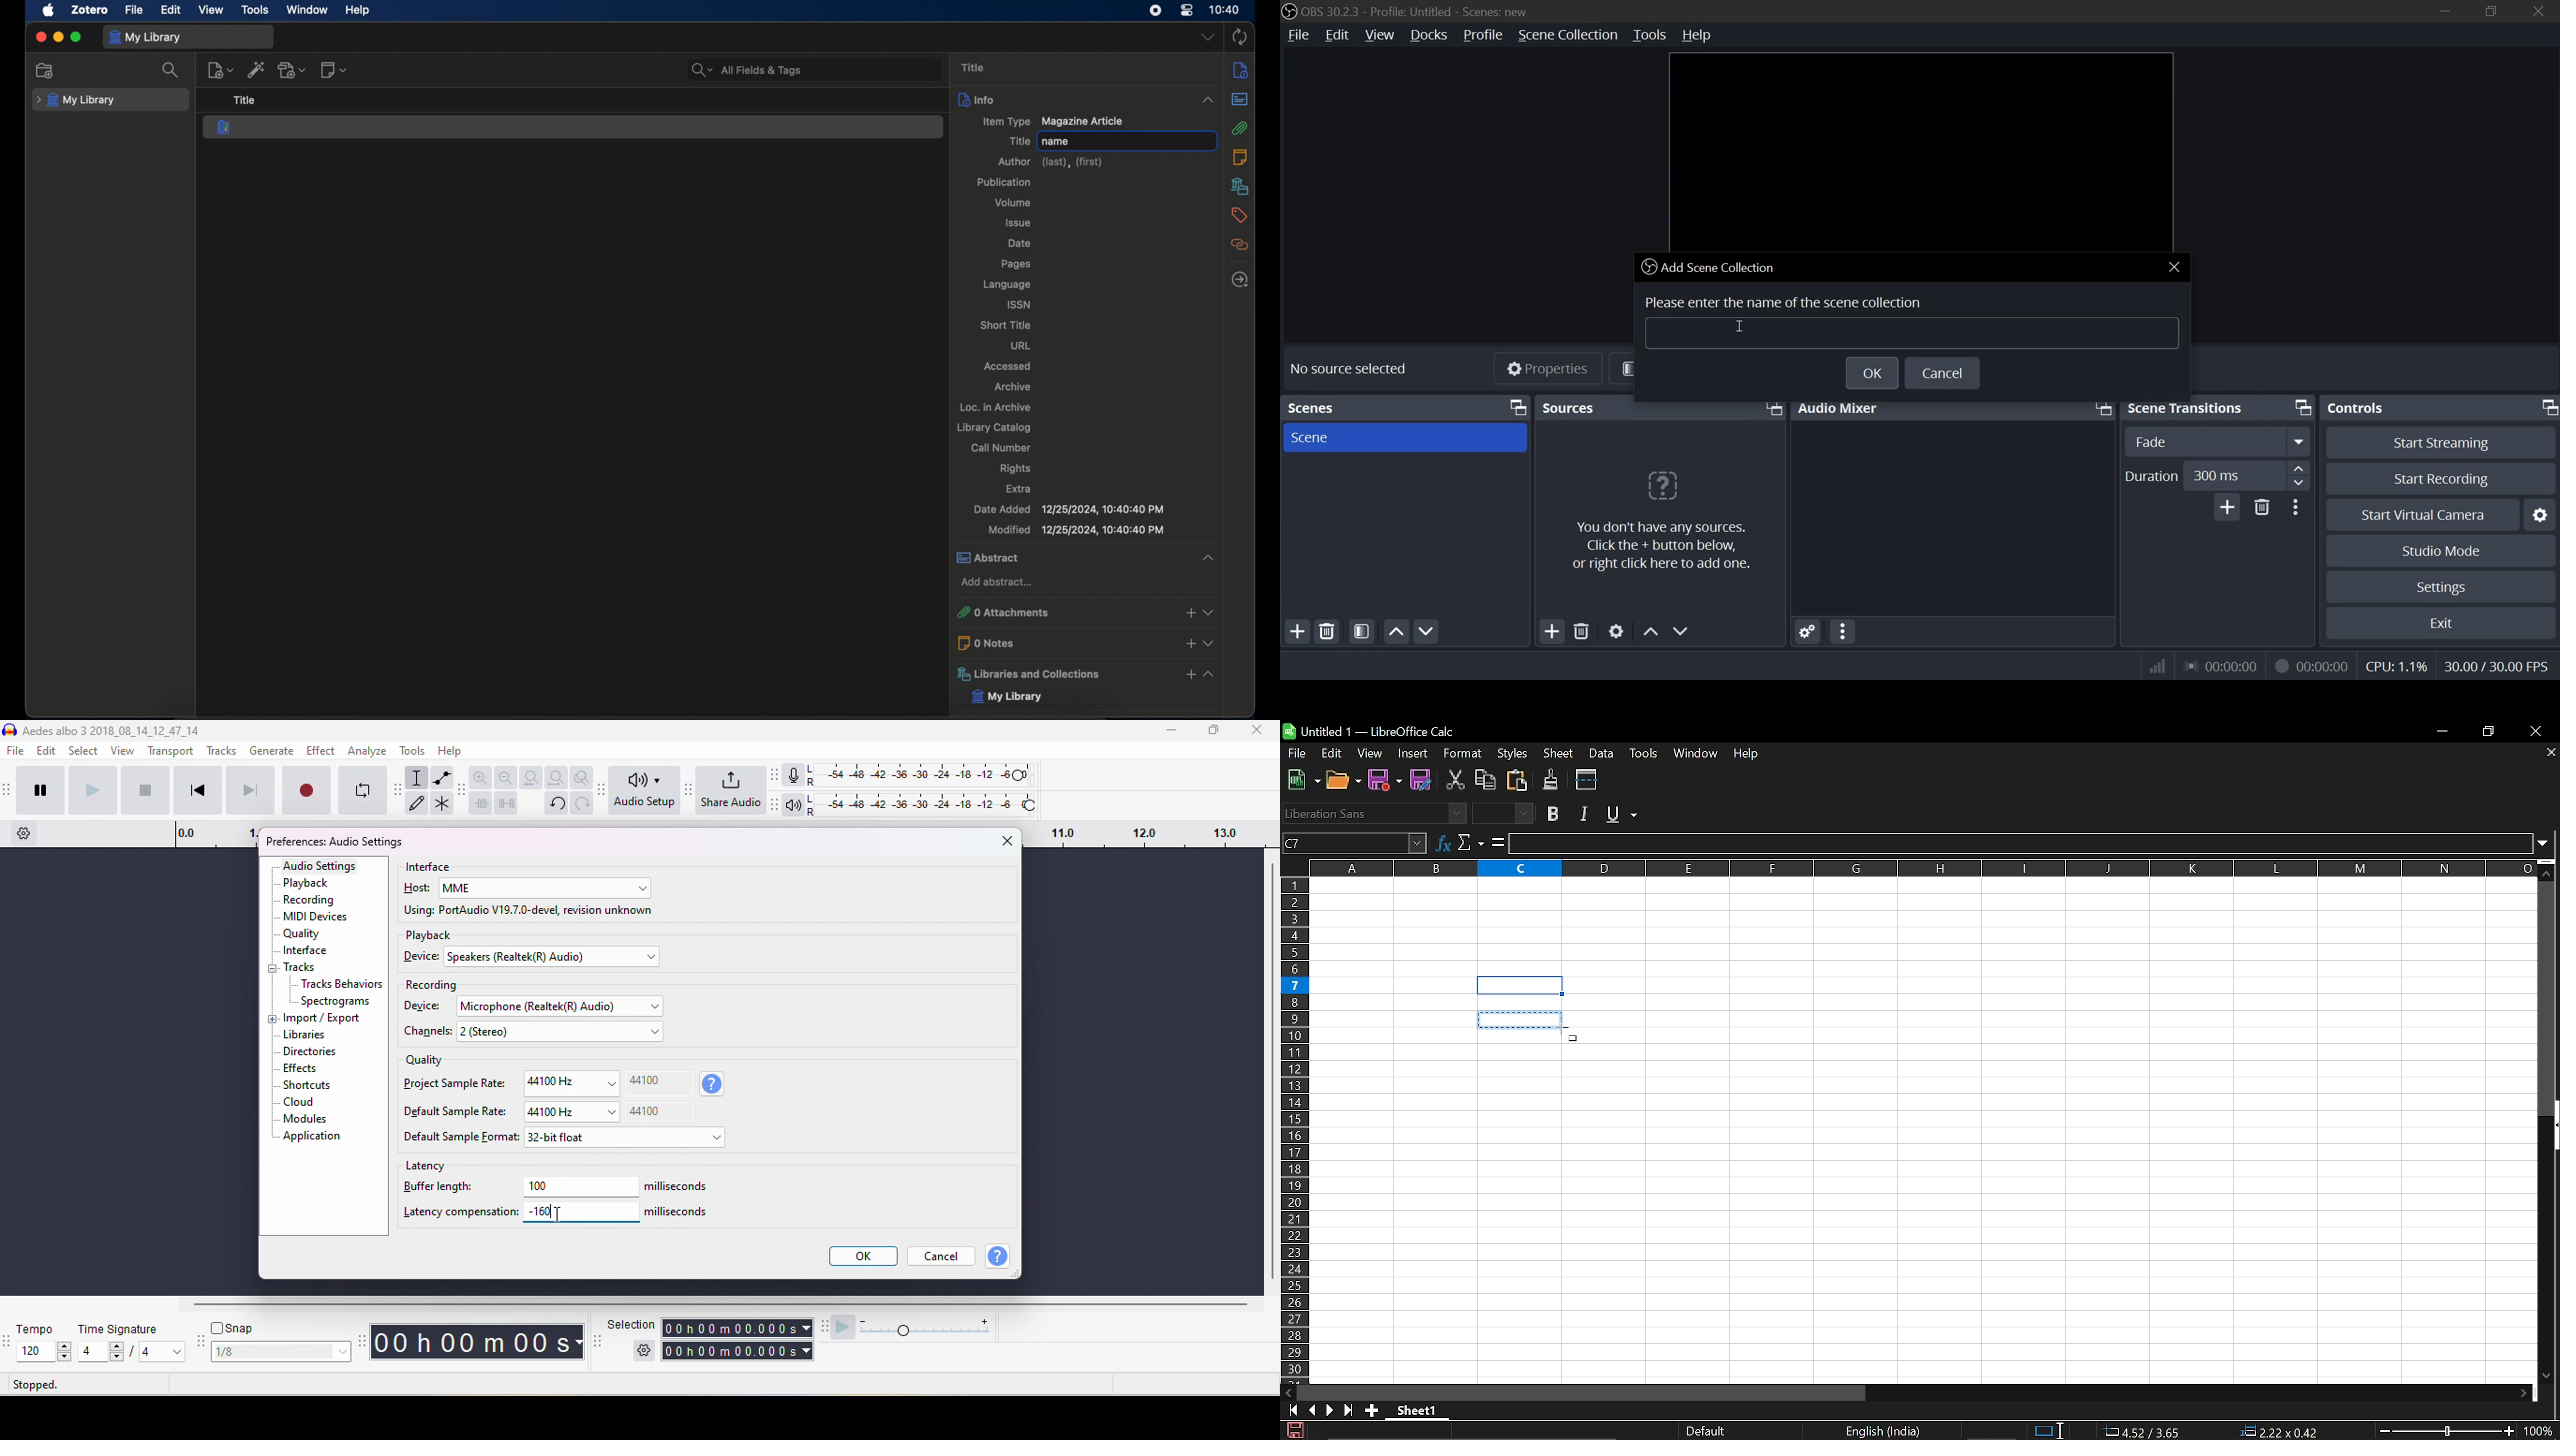  Describe the element at coordinates (1001, 447) in the screenshot. I see `call number` at that location.